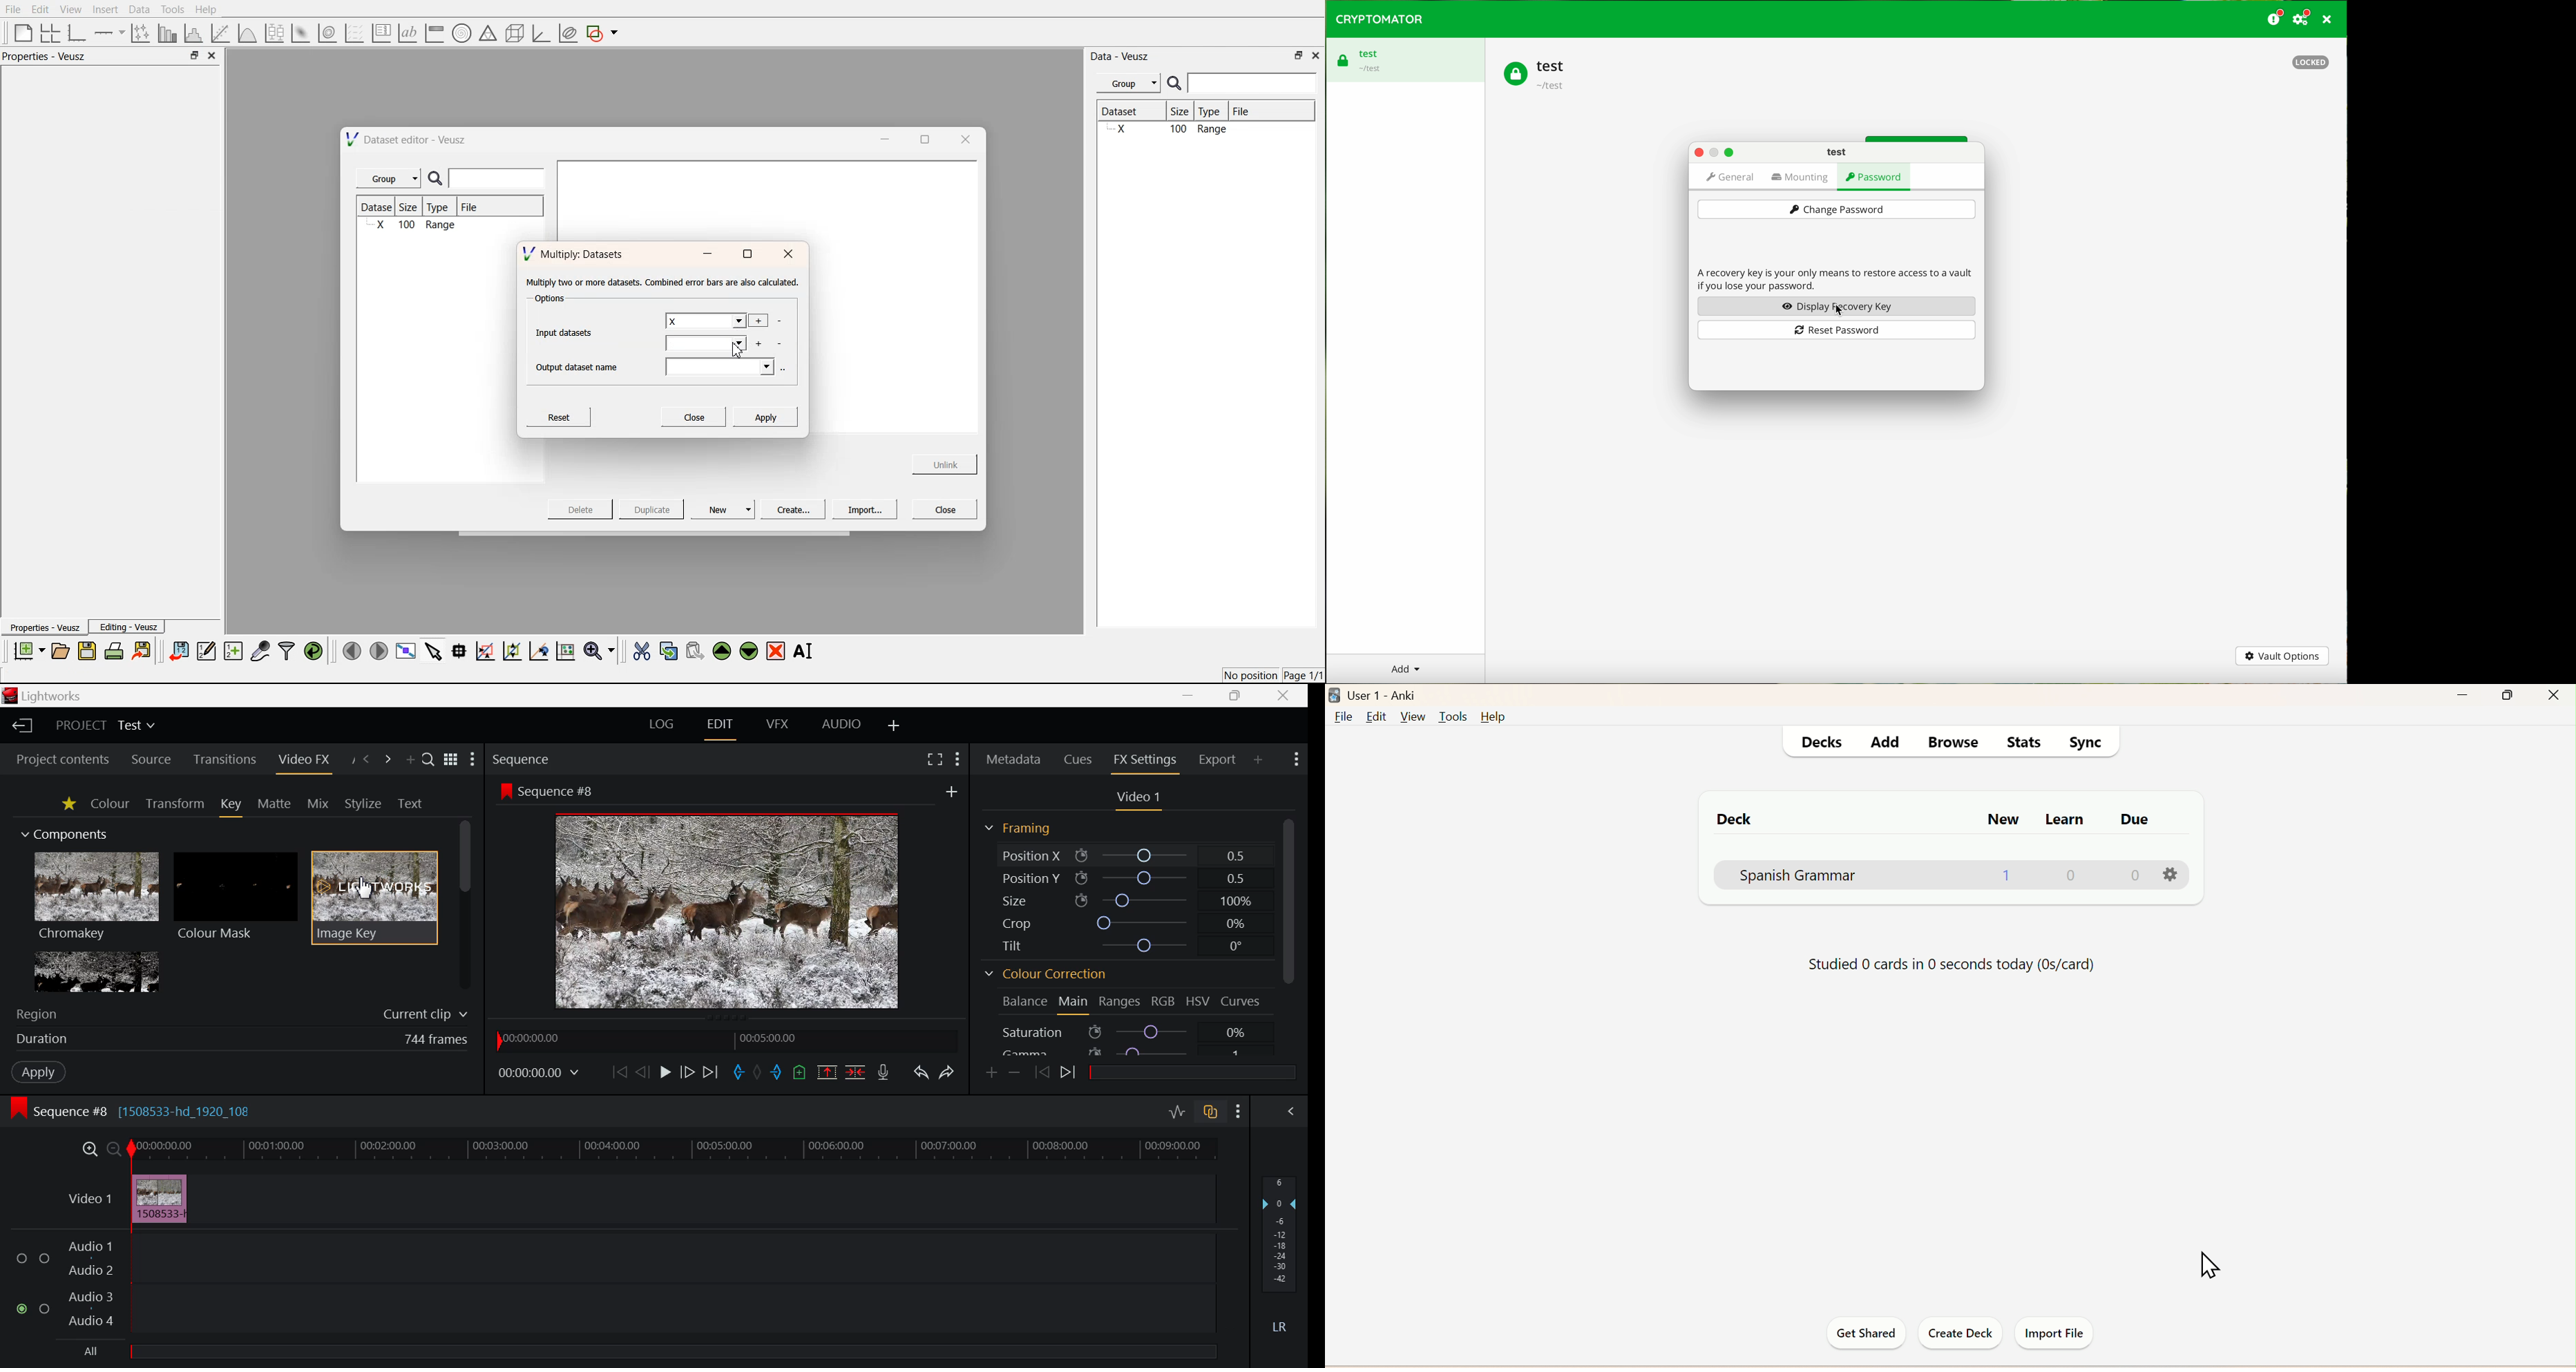  I want to click on zoom funtions, so click(599, 652).